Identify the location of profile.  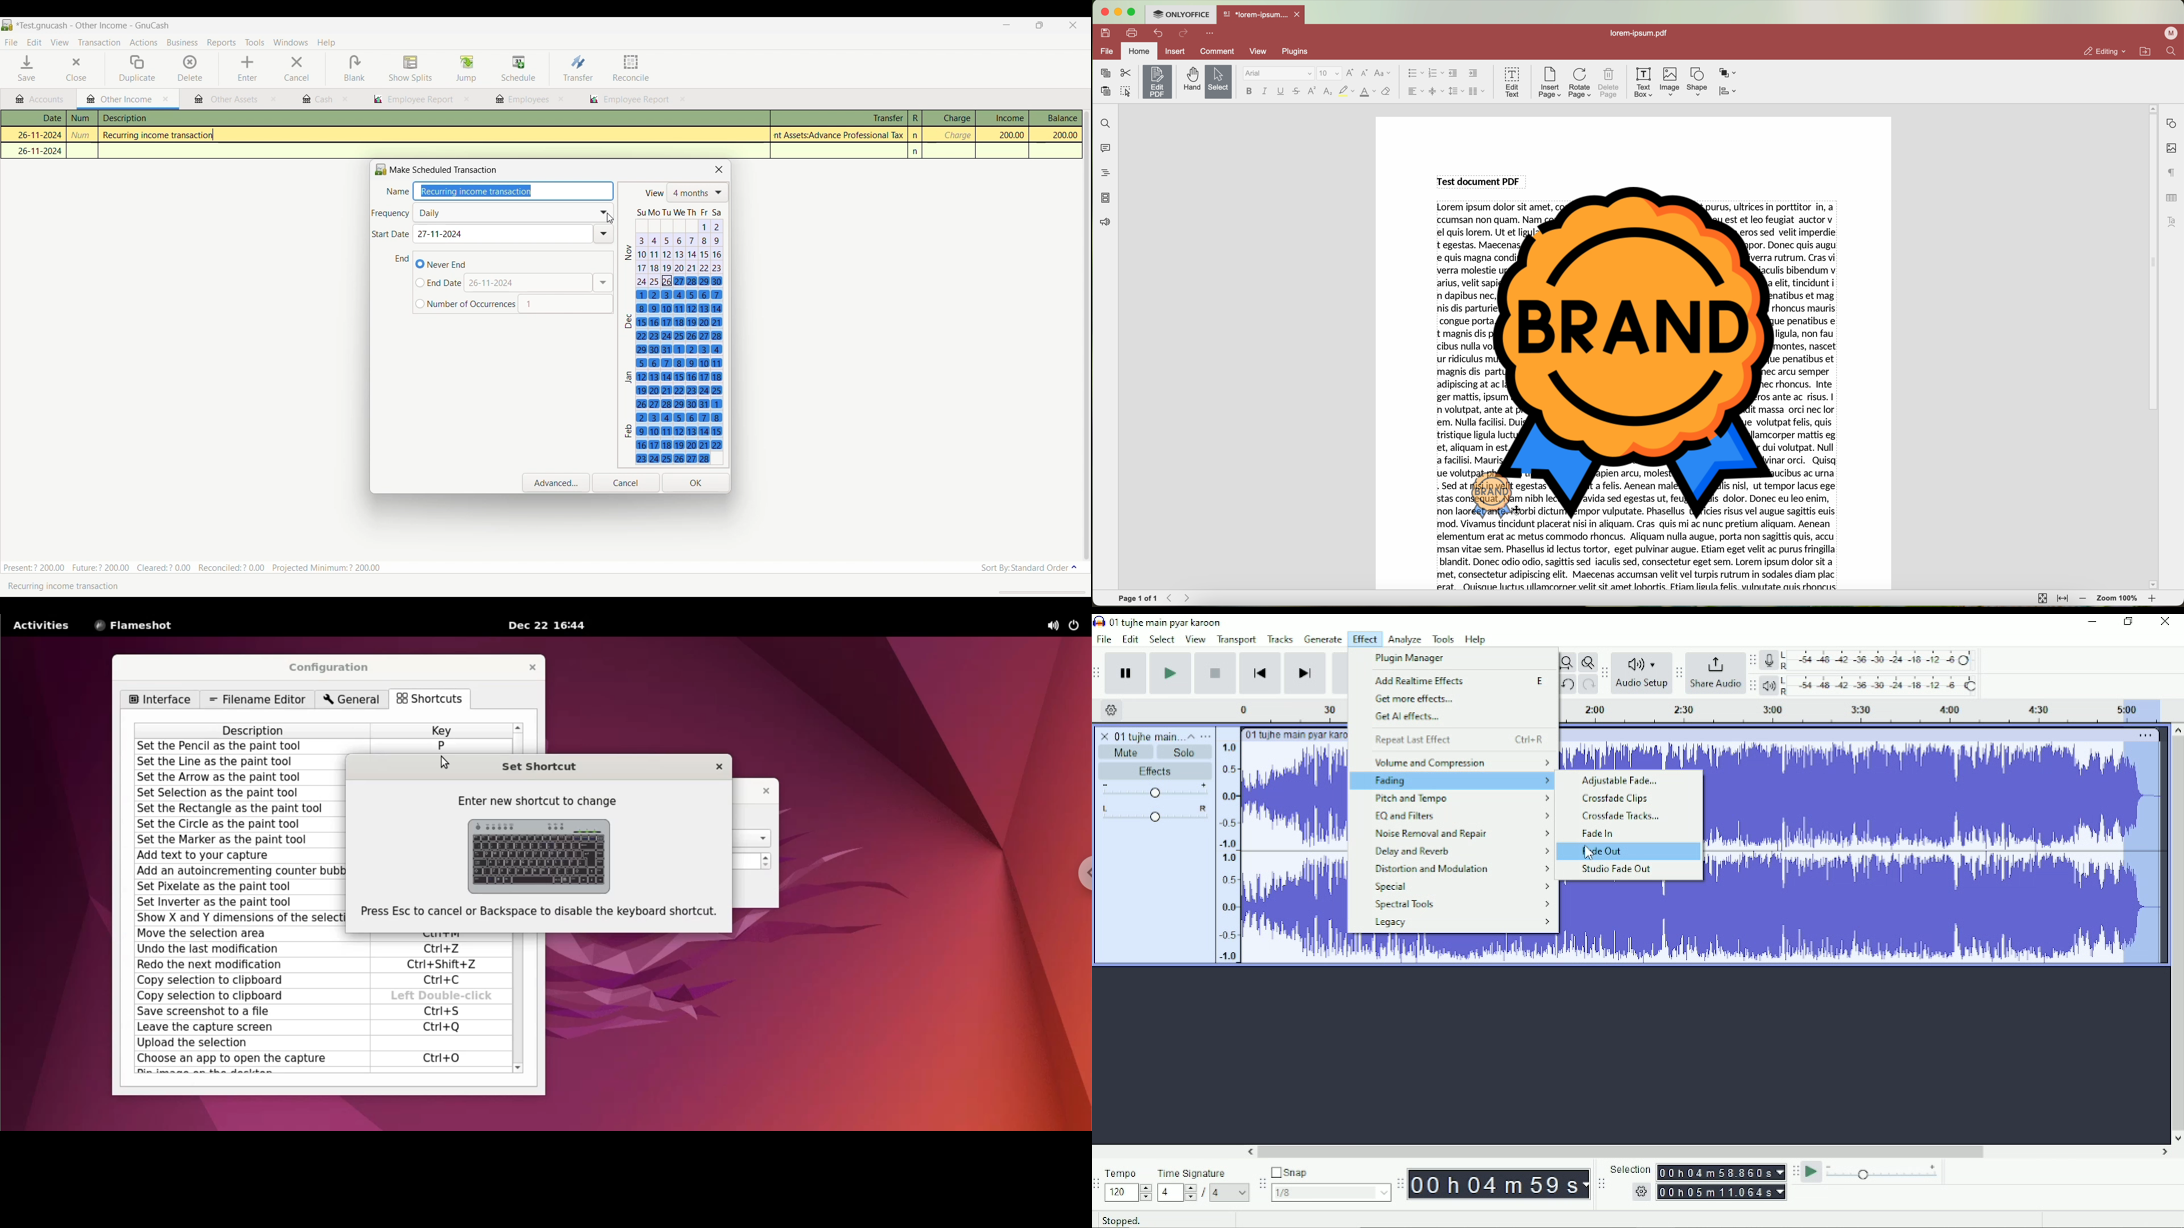
(2172, 33).